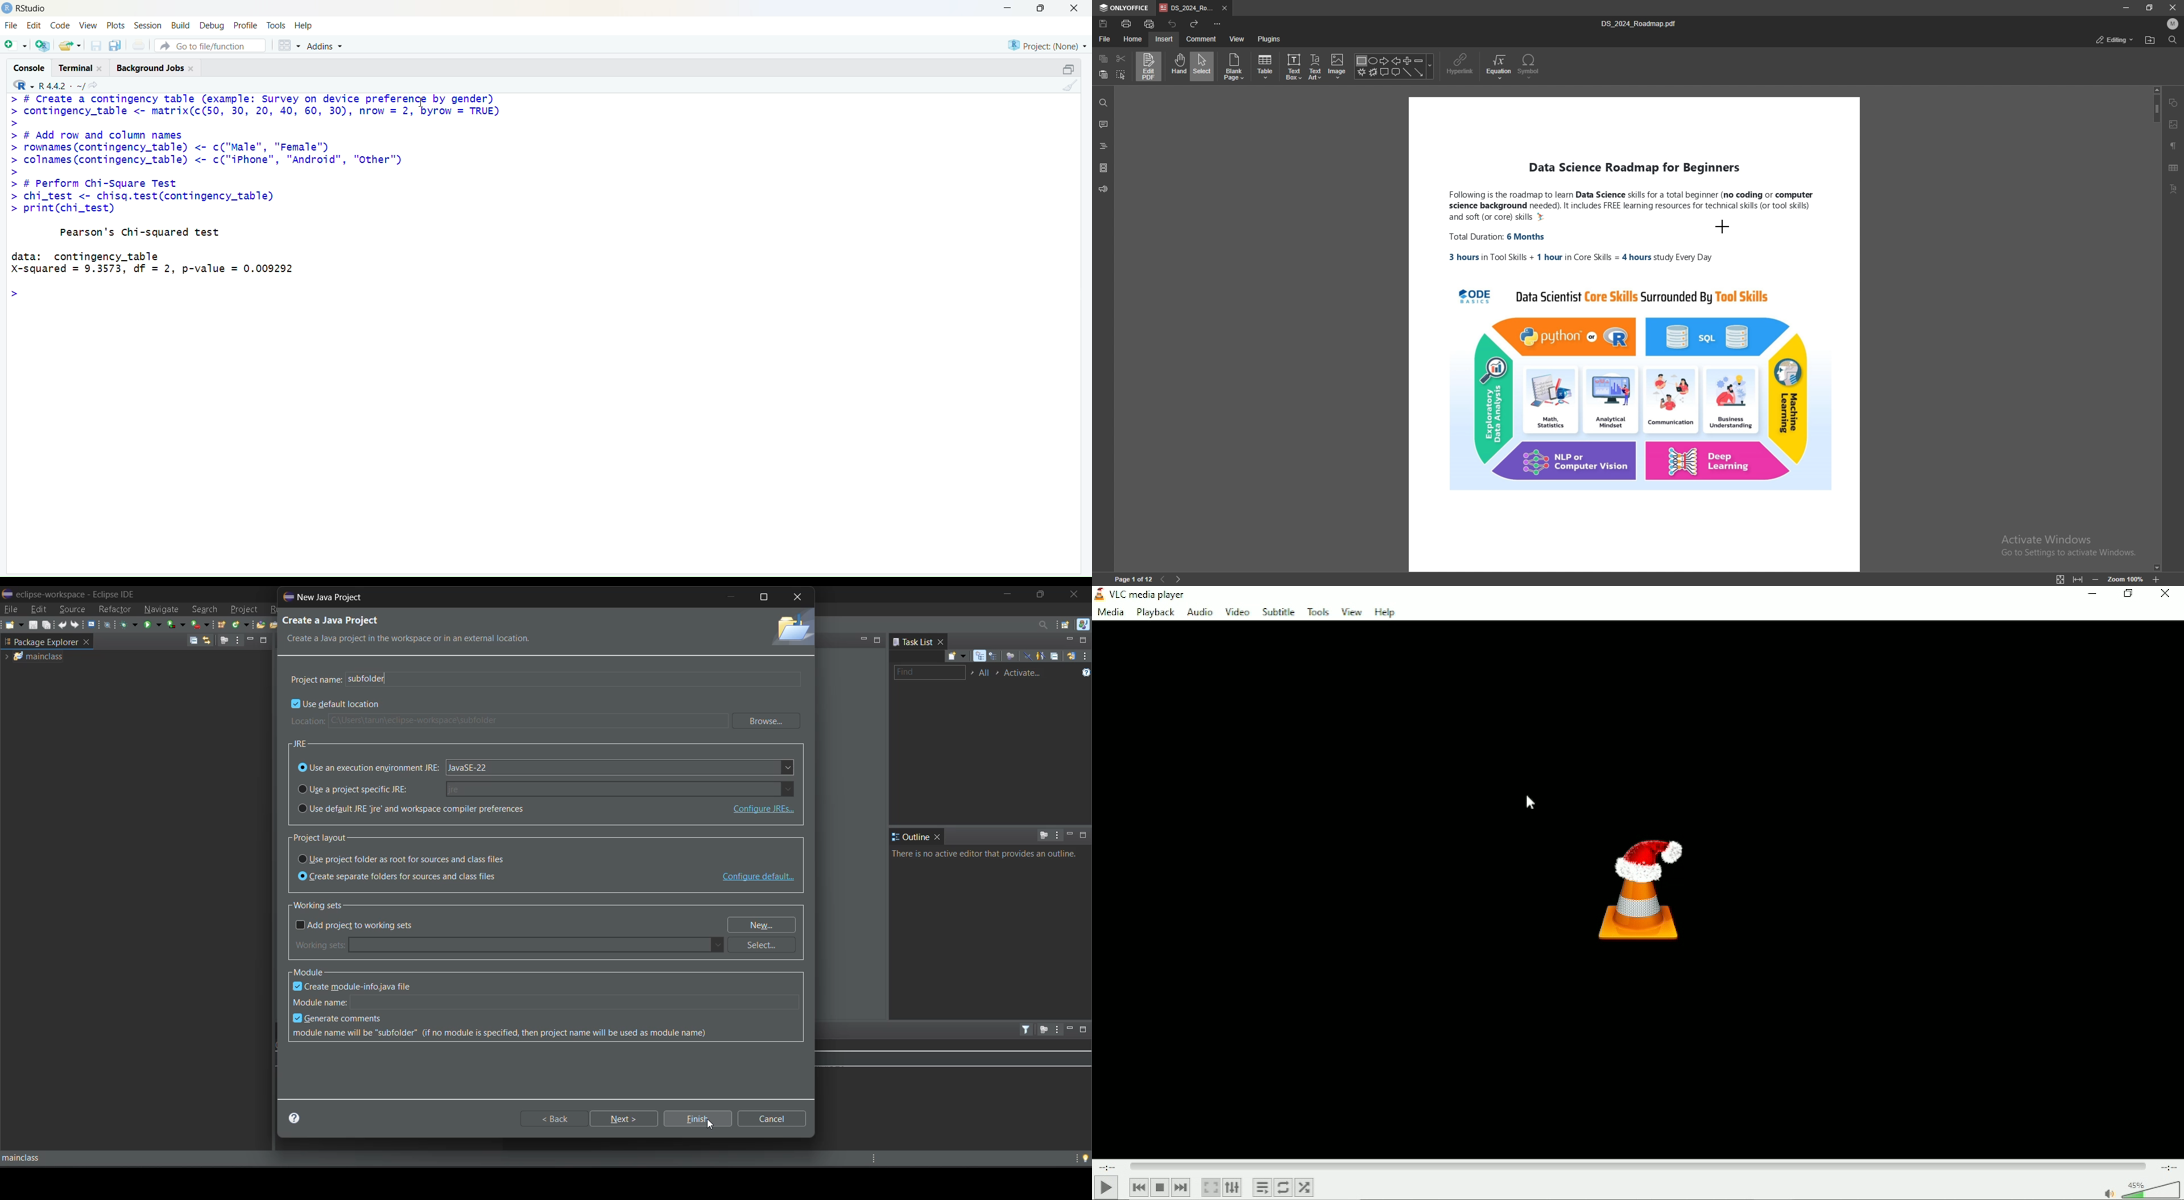 The width and height of the screenshot is (2184, 1204). I want to click on shapes, so click(1395, 67).